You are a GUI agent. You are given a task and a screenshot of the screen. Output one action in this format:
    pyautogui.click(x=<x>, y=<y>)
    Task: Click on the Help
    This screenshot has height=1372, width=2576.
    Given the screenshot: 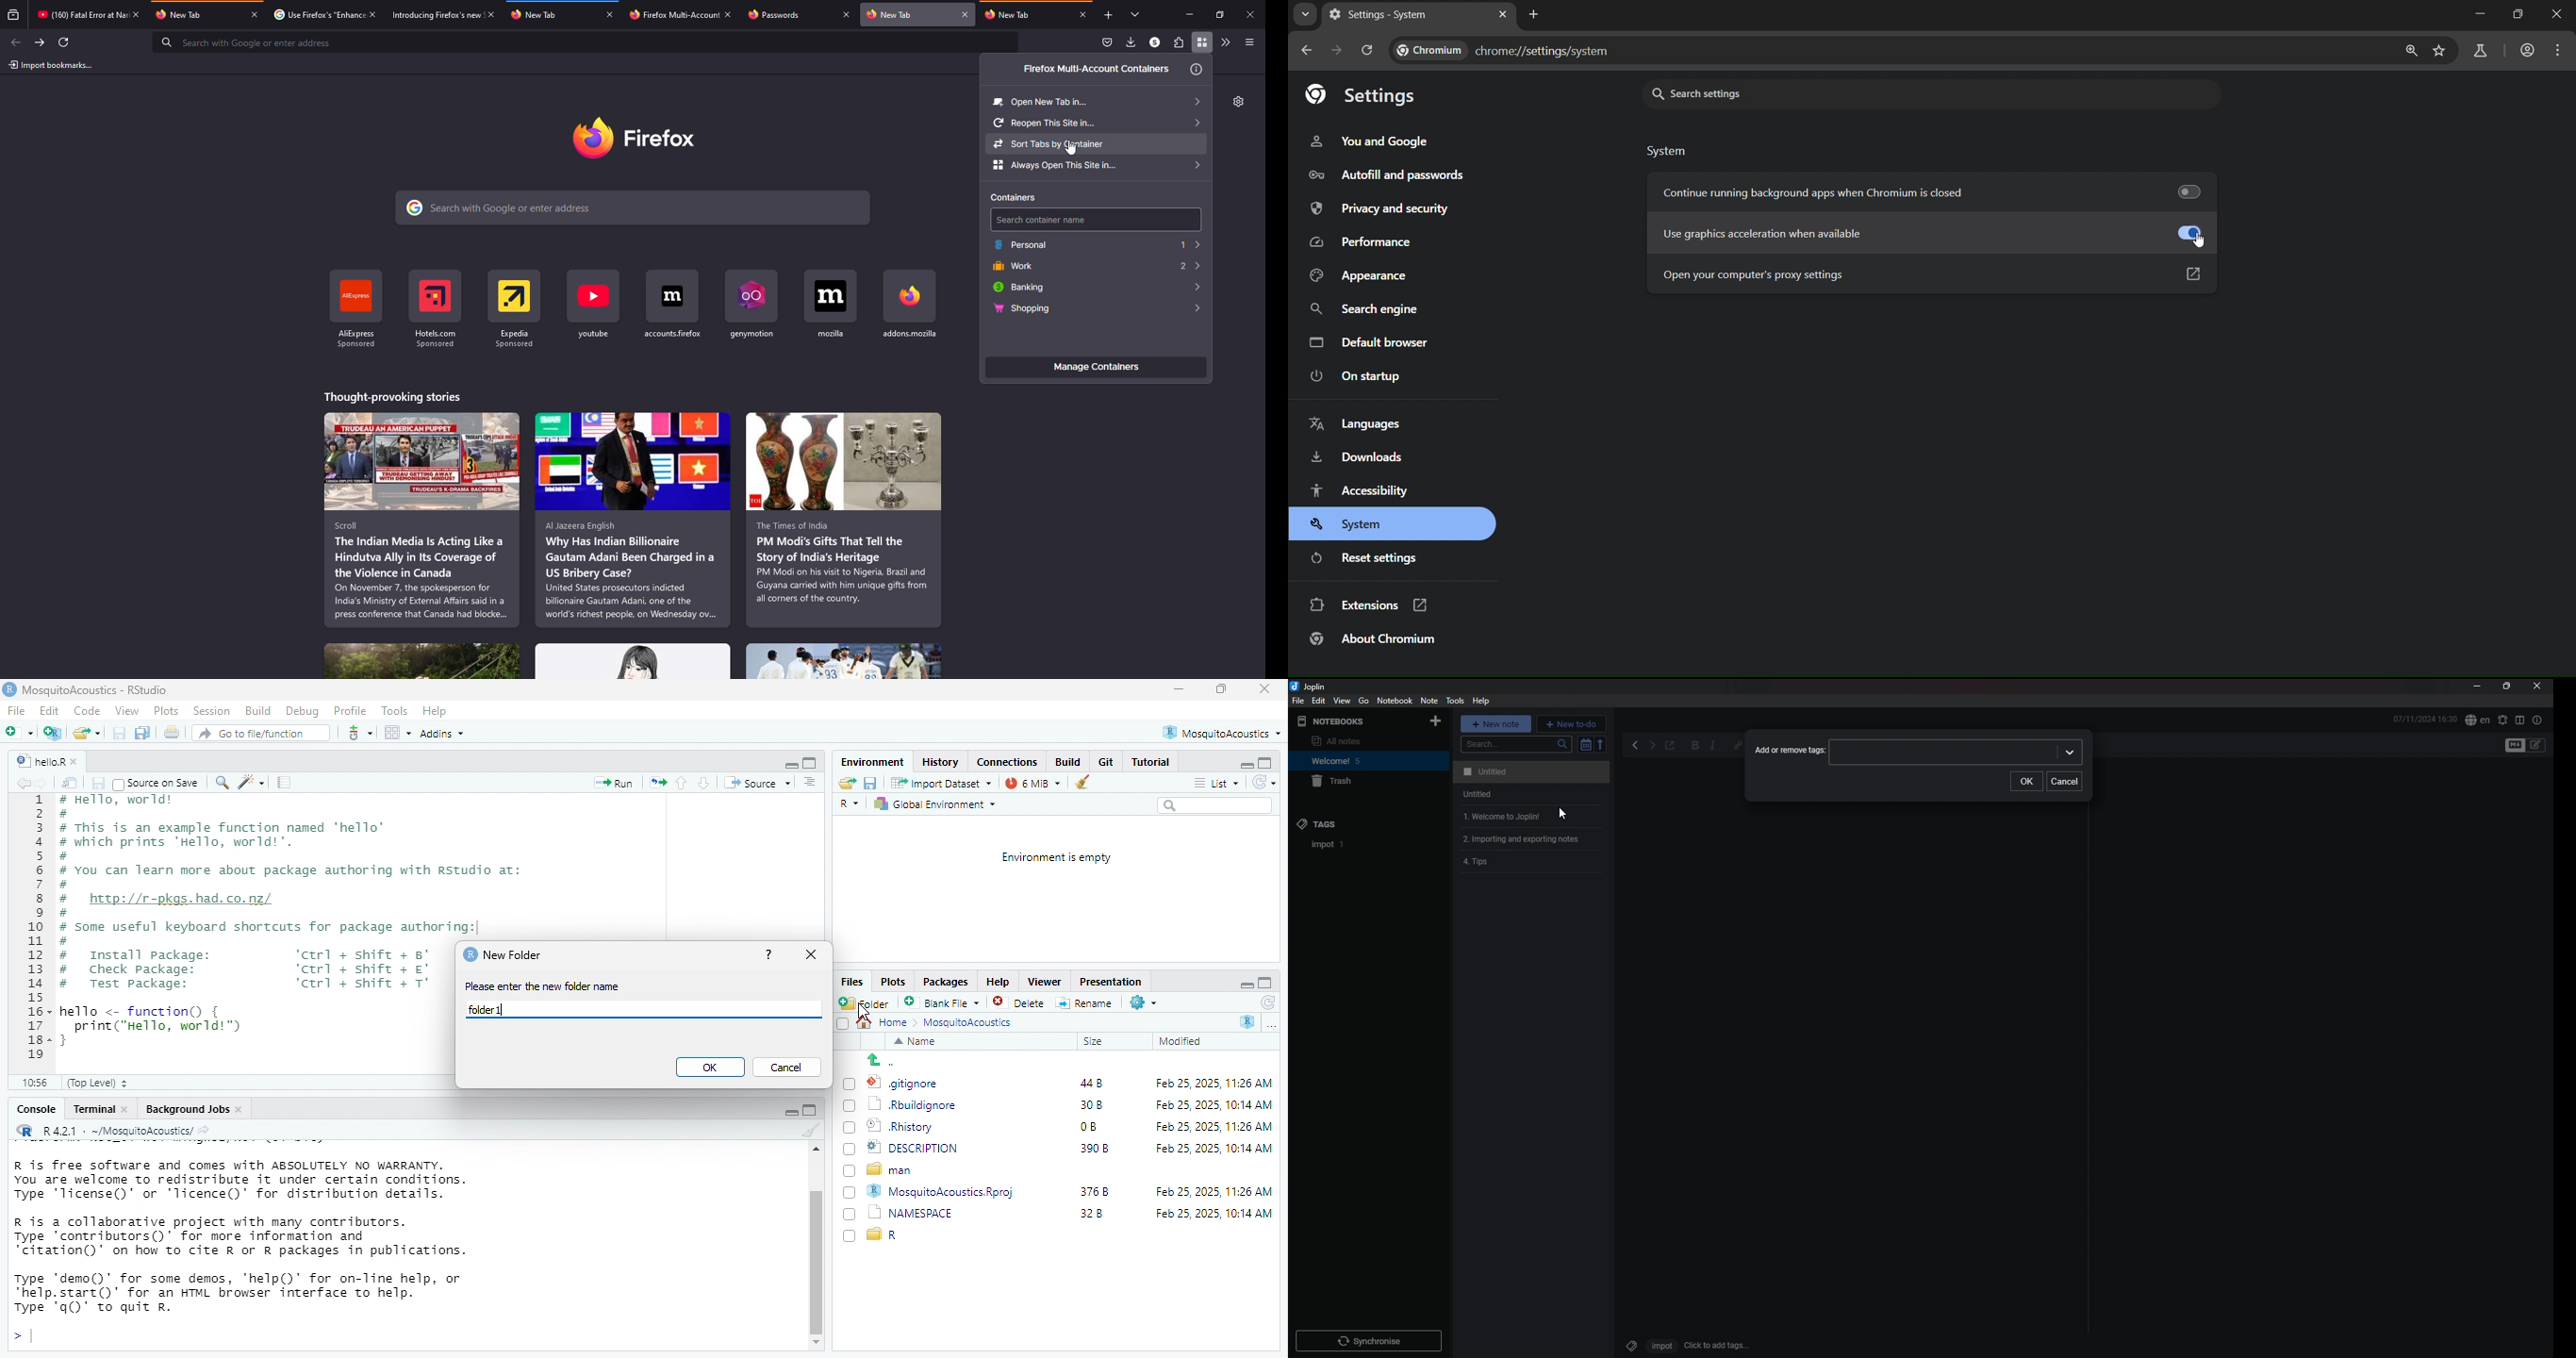 What is the action you would take?
    pyautogui.click(x=997, y=983)
    